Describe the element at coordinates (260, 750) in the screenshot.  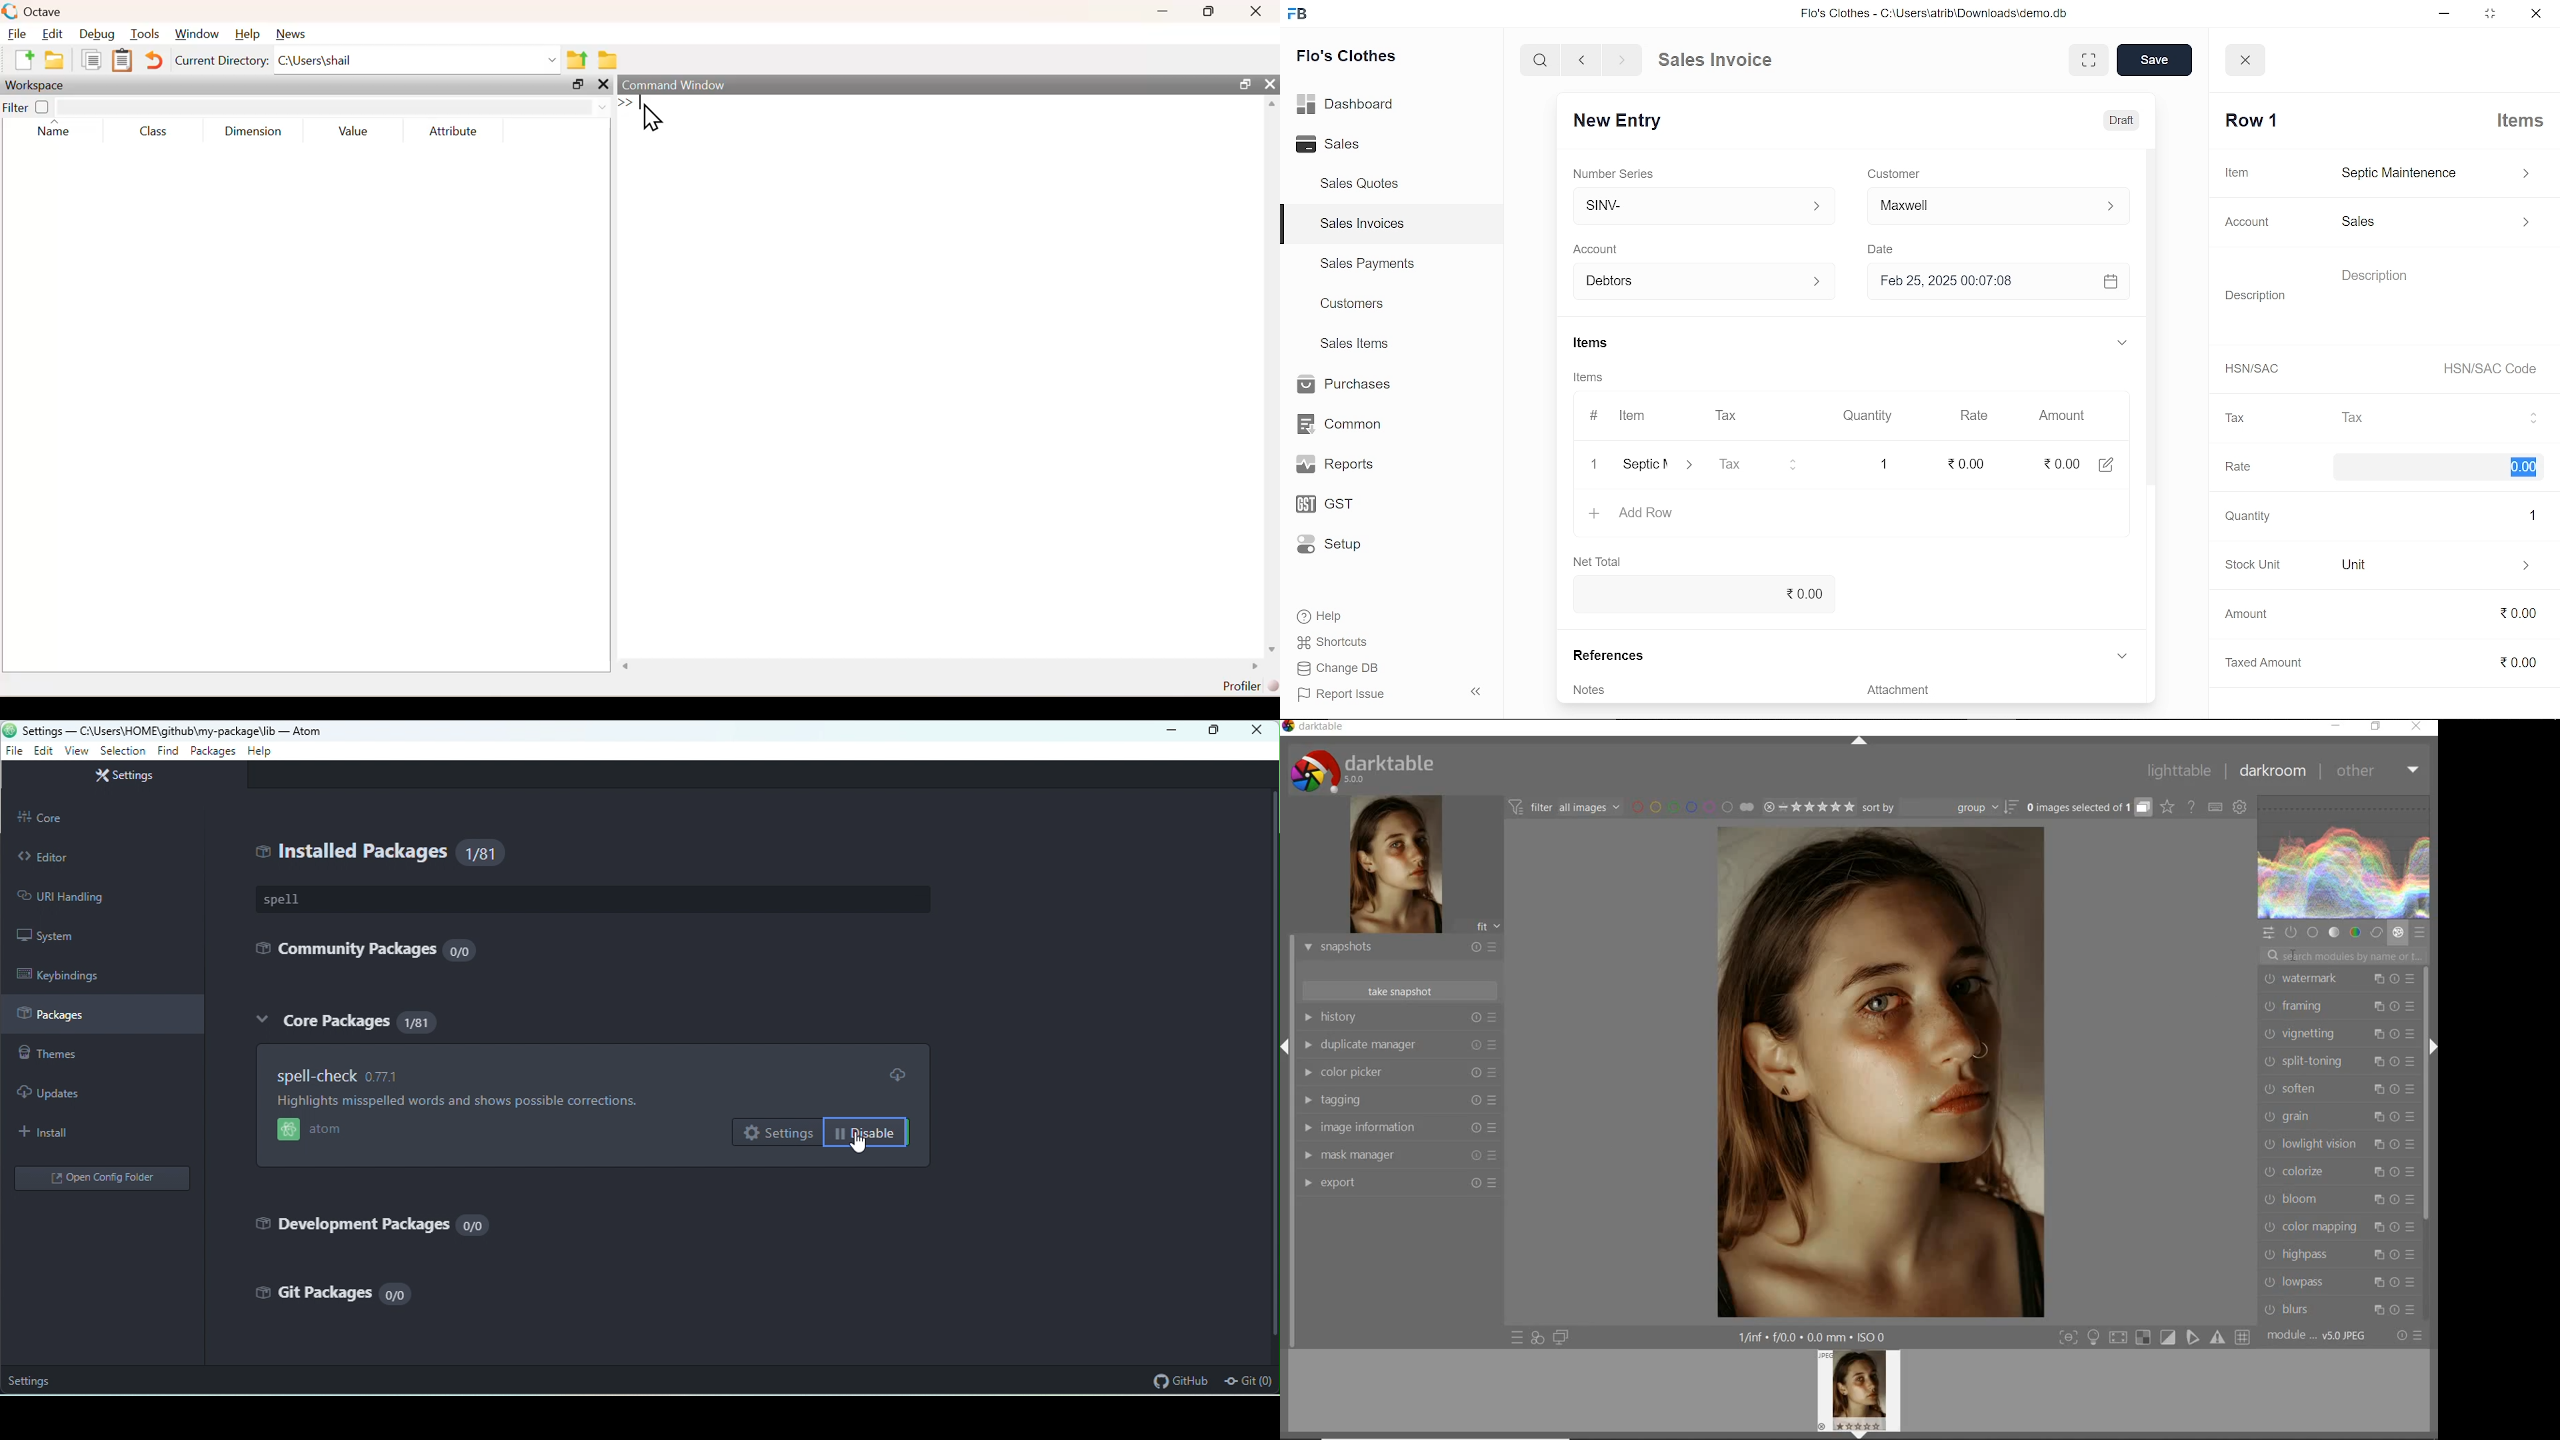
I see `help` at that location.